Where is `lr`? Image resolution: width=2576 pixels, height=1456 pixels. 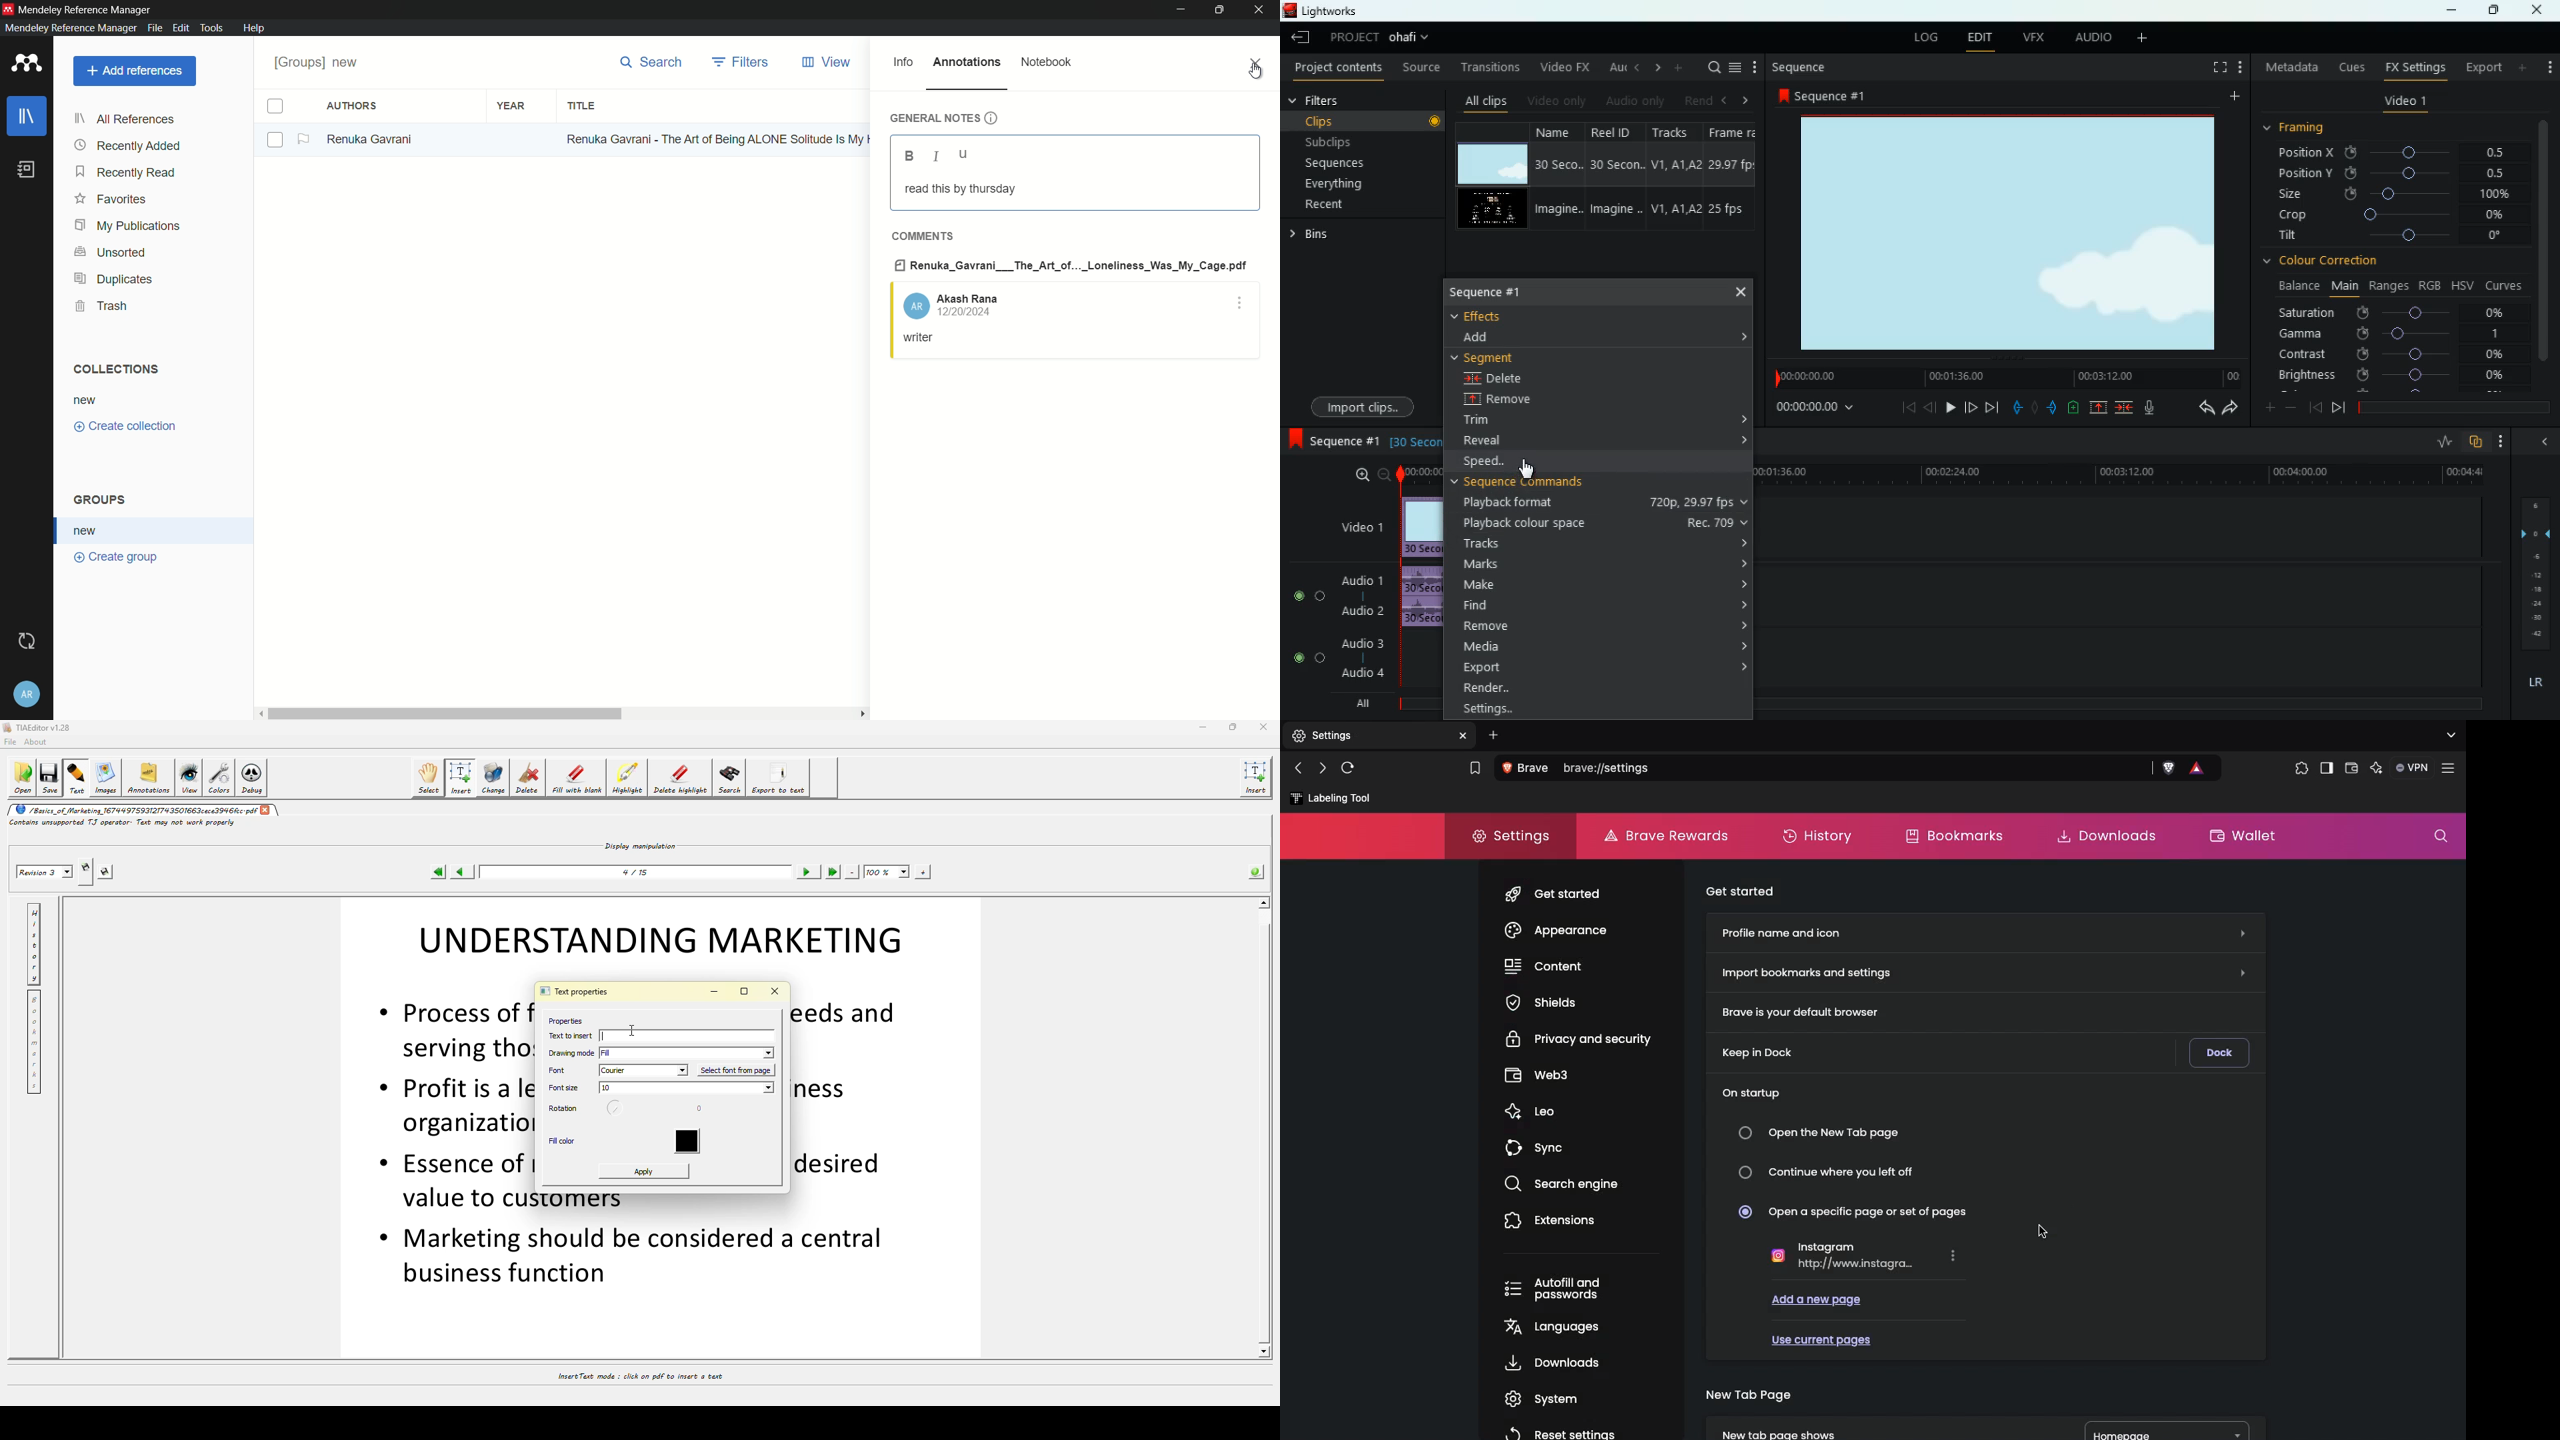
lr is located at coordinates (2533, 679).